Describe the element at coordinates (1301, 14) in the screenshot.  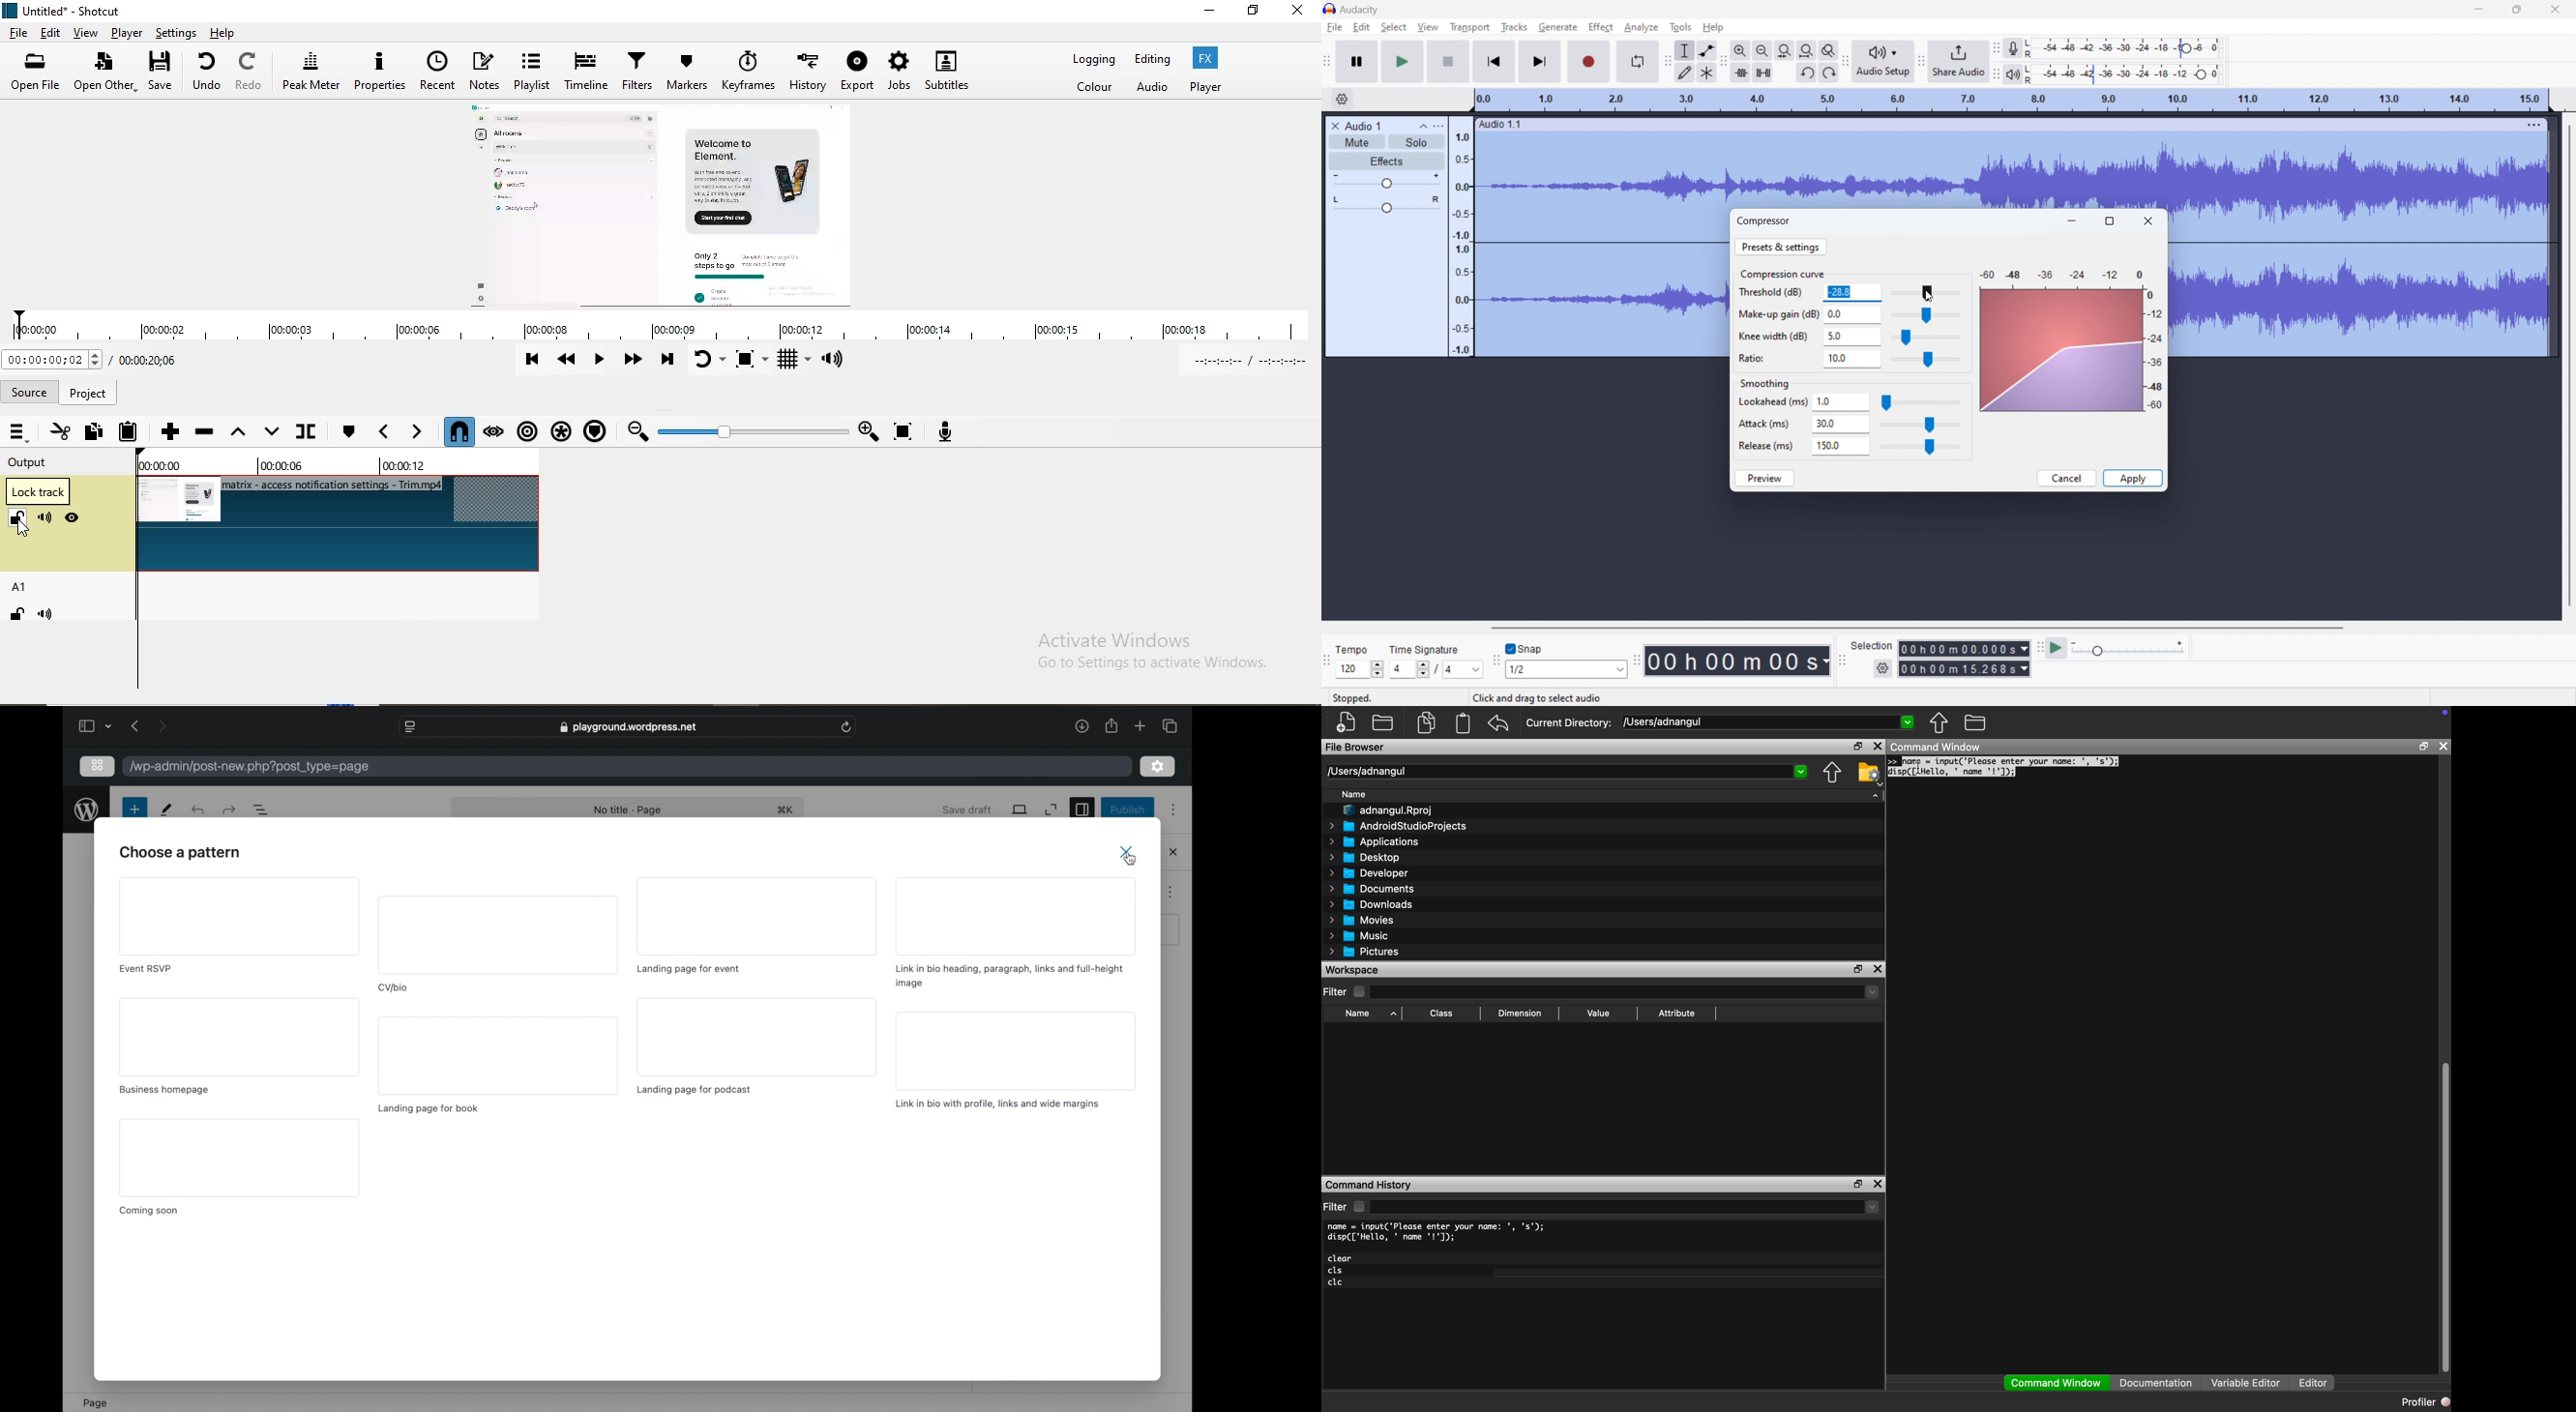
I see `Close ` at that location.